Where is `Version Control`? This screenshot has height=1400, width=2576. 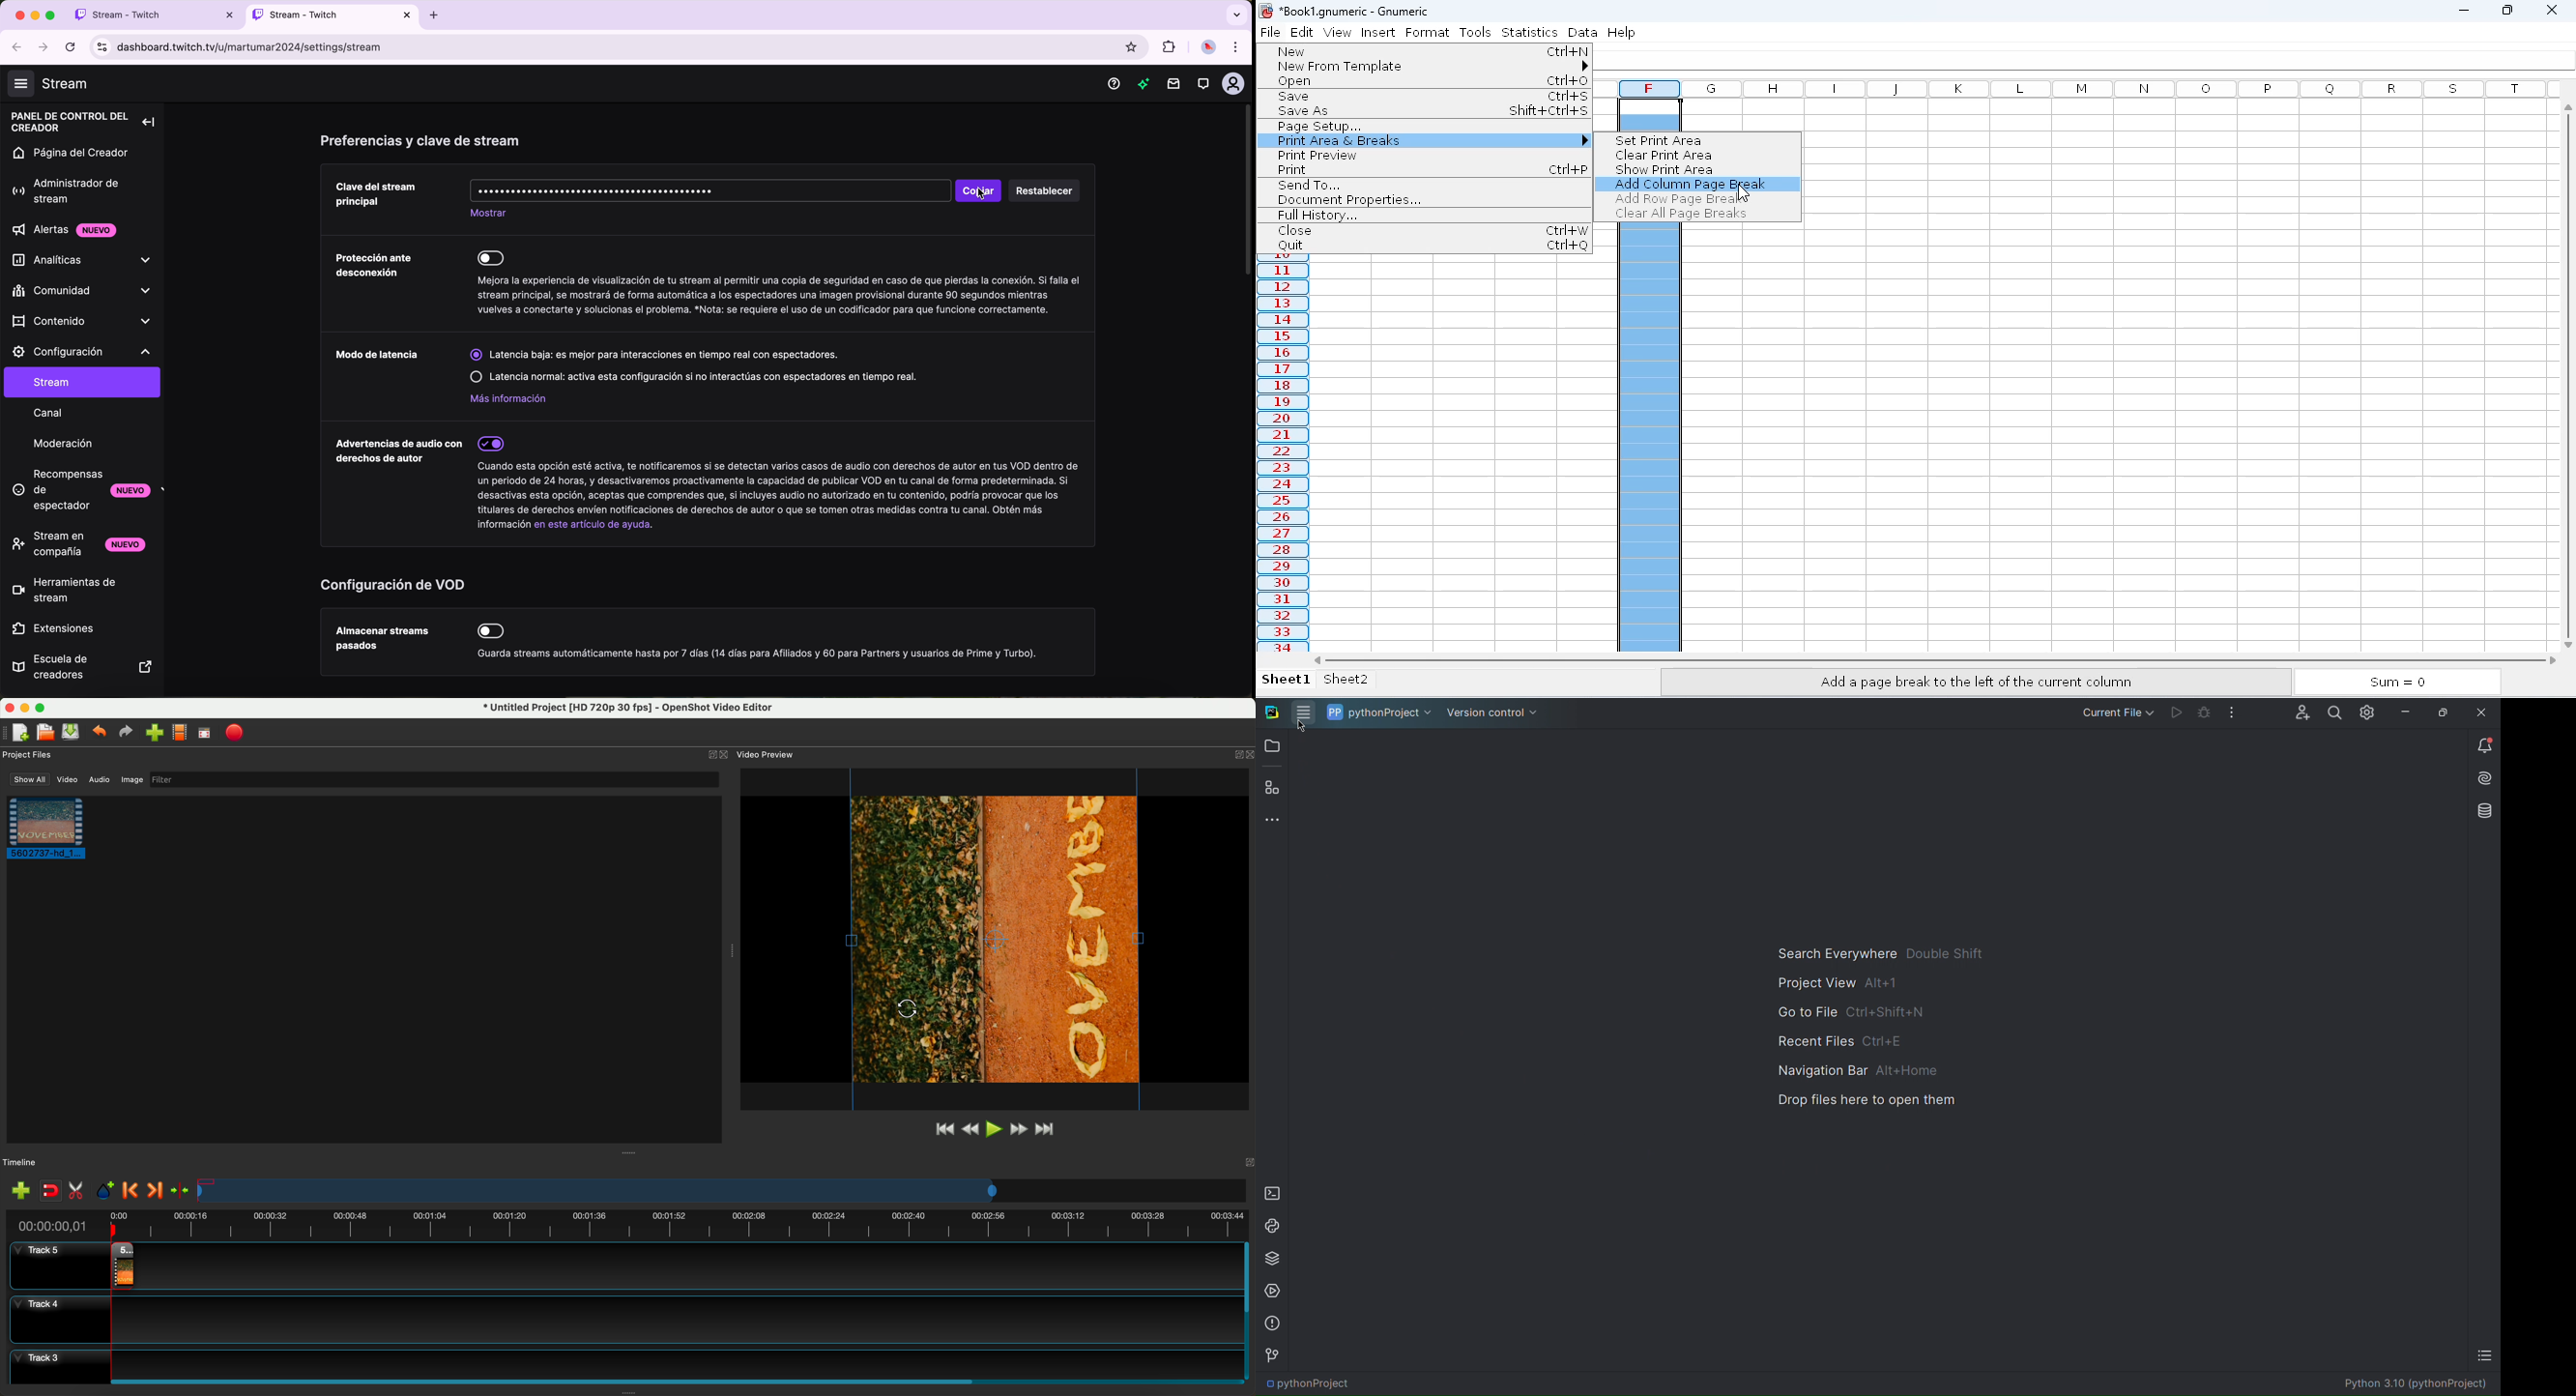
Version Control is located at coordinates (1491, 712).